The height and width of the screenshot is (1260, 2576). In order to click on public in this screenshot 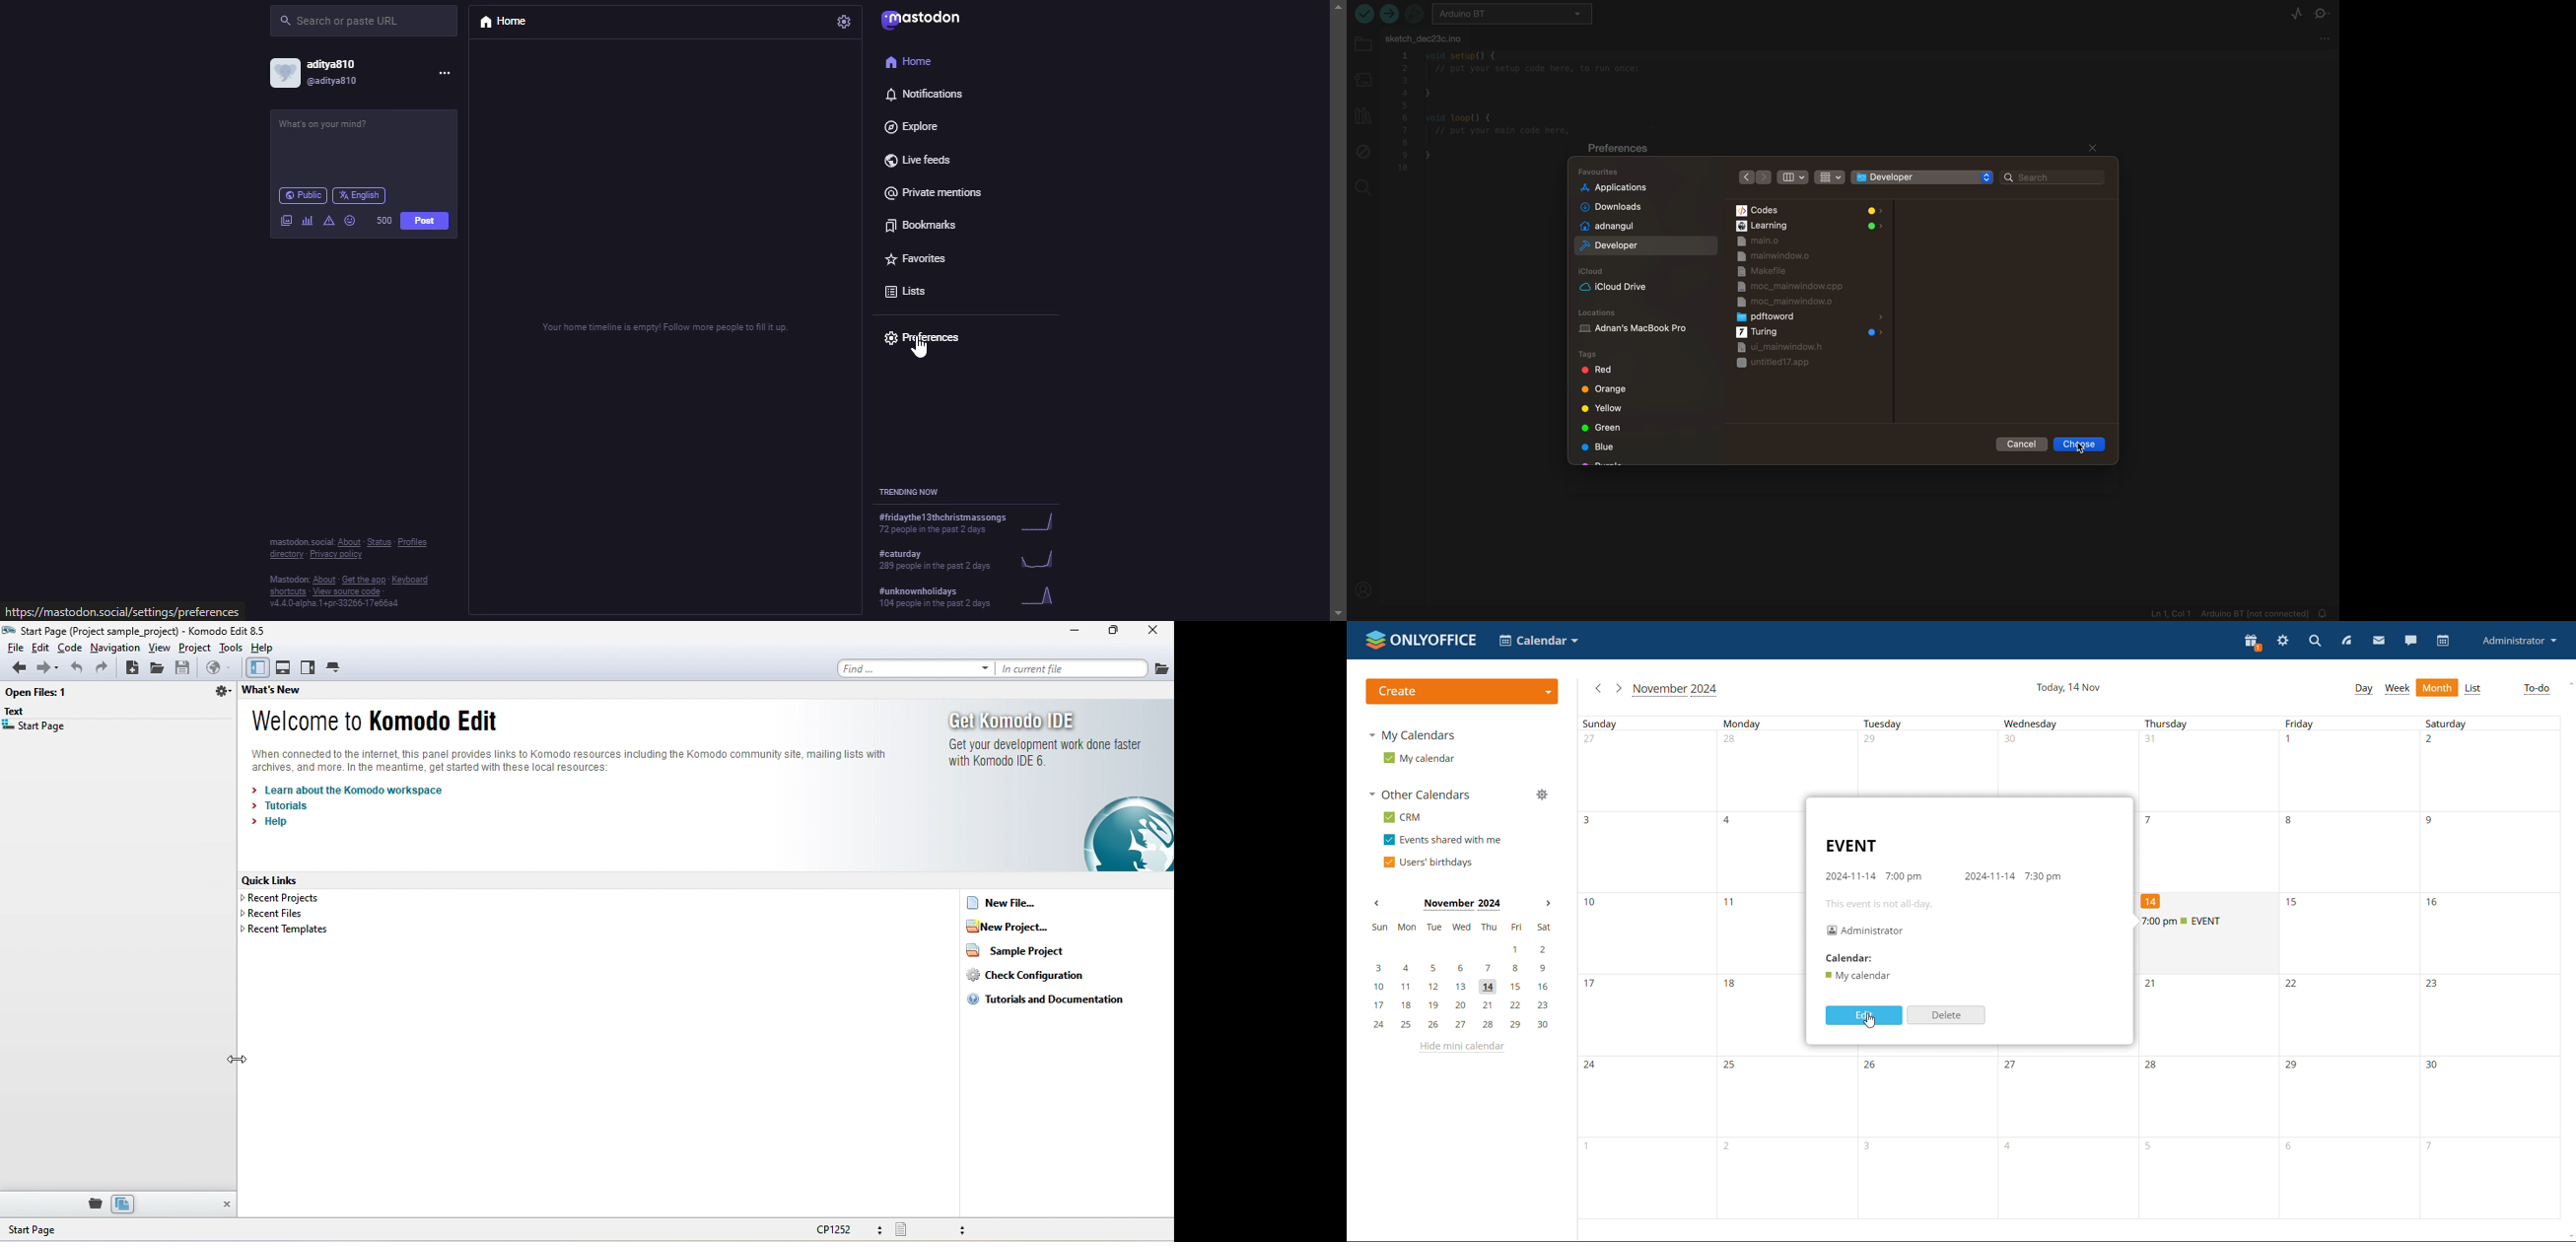, I will do `click(302, 193)`.